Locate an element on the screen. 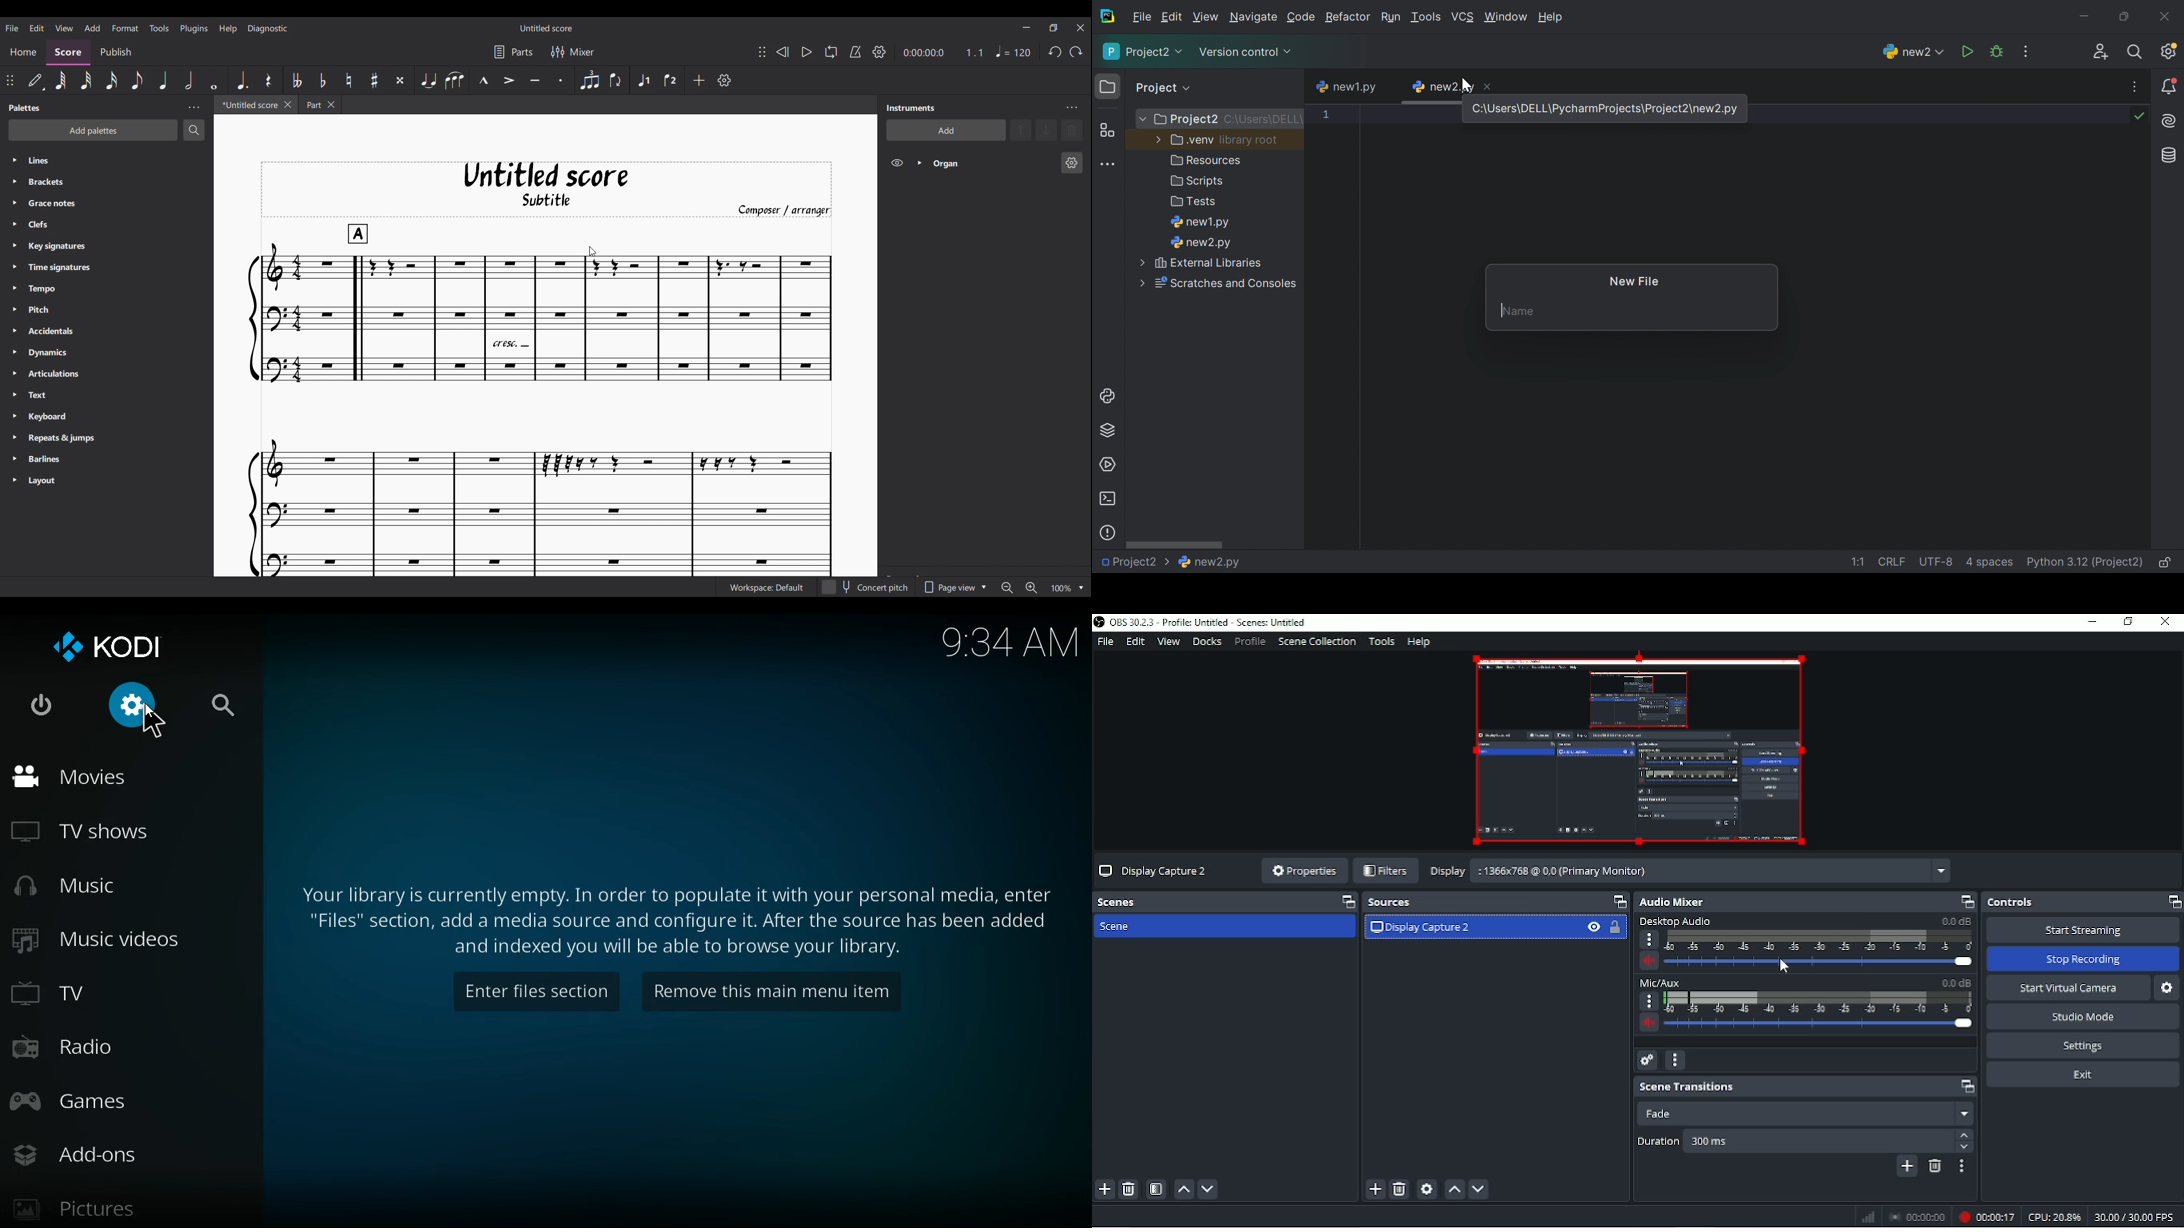 The image size is (2184, 1232). tv is located at coordinates (109, 990).